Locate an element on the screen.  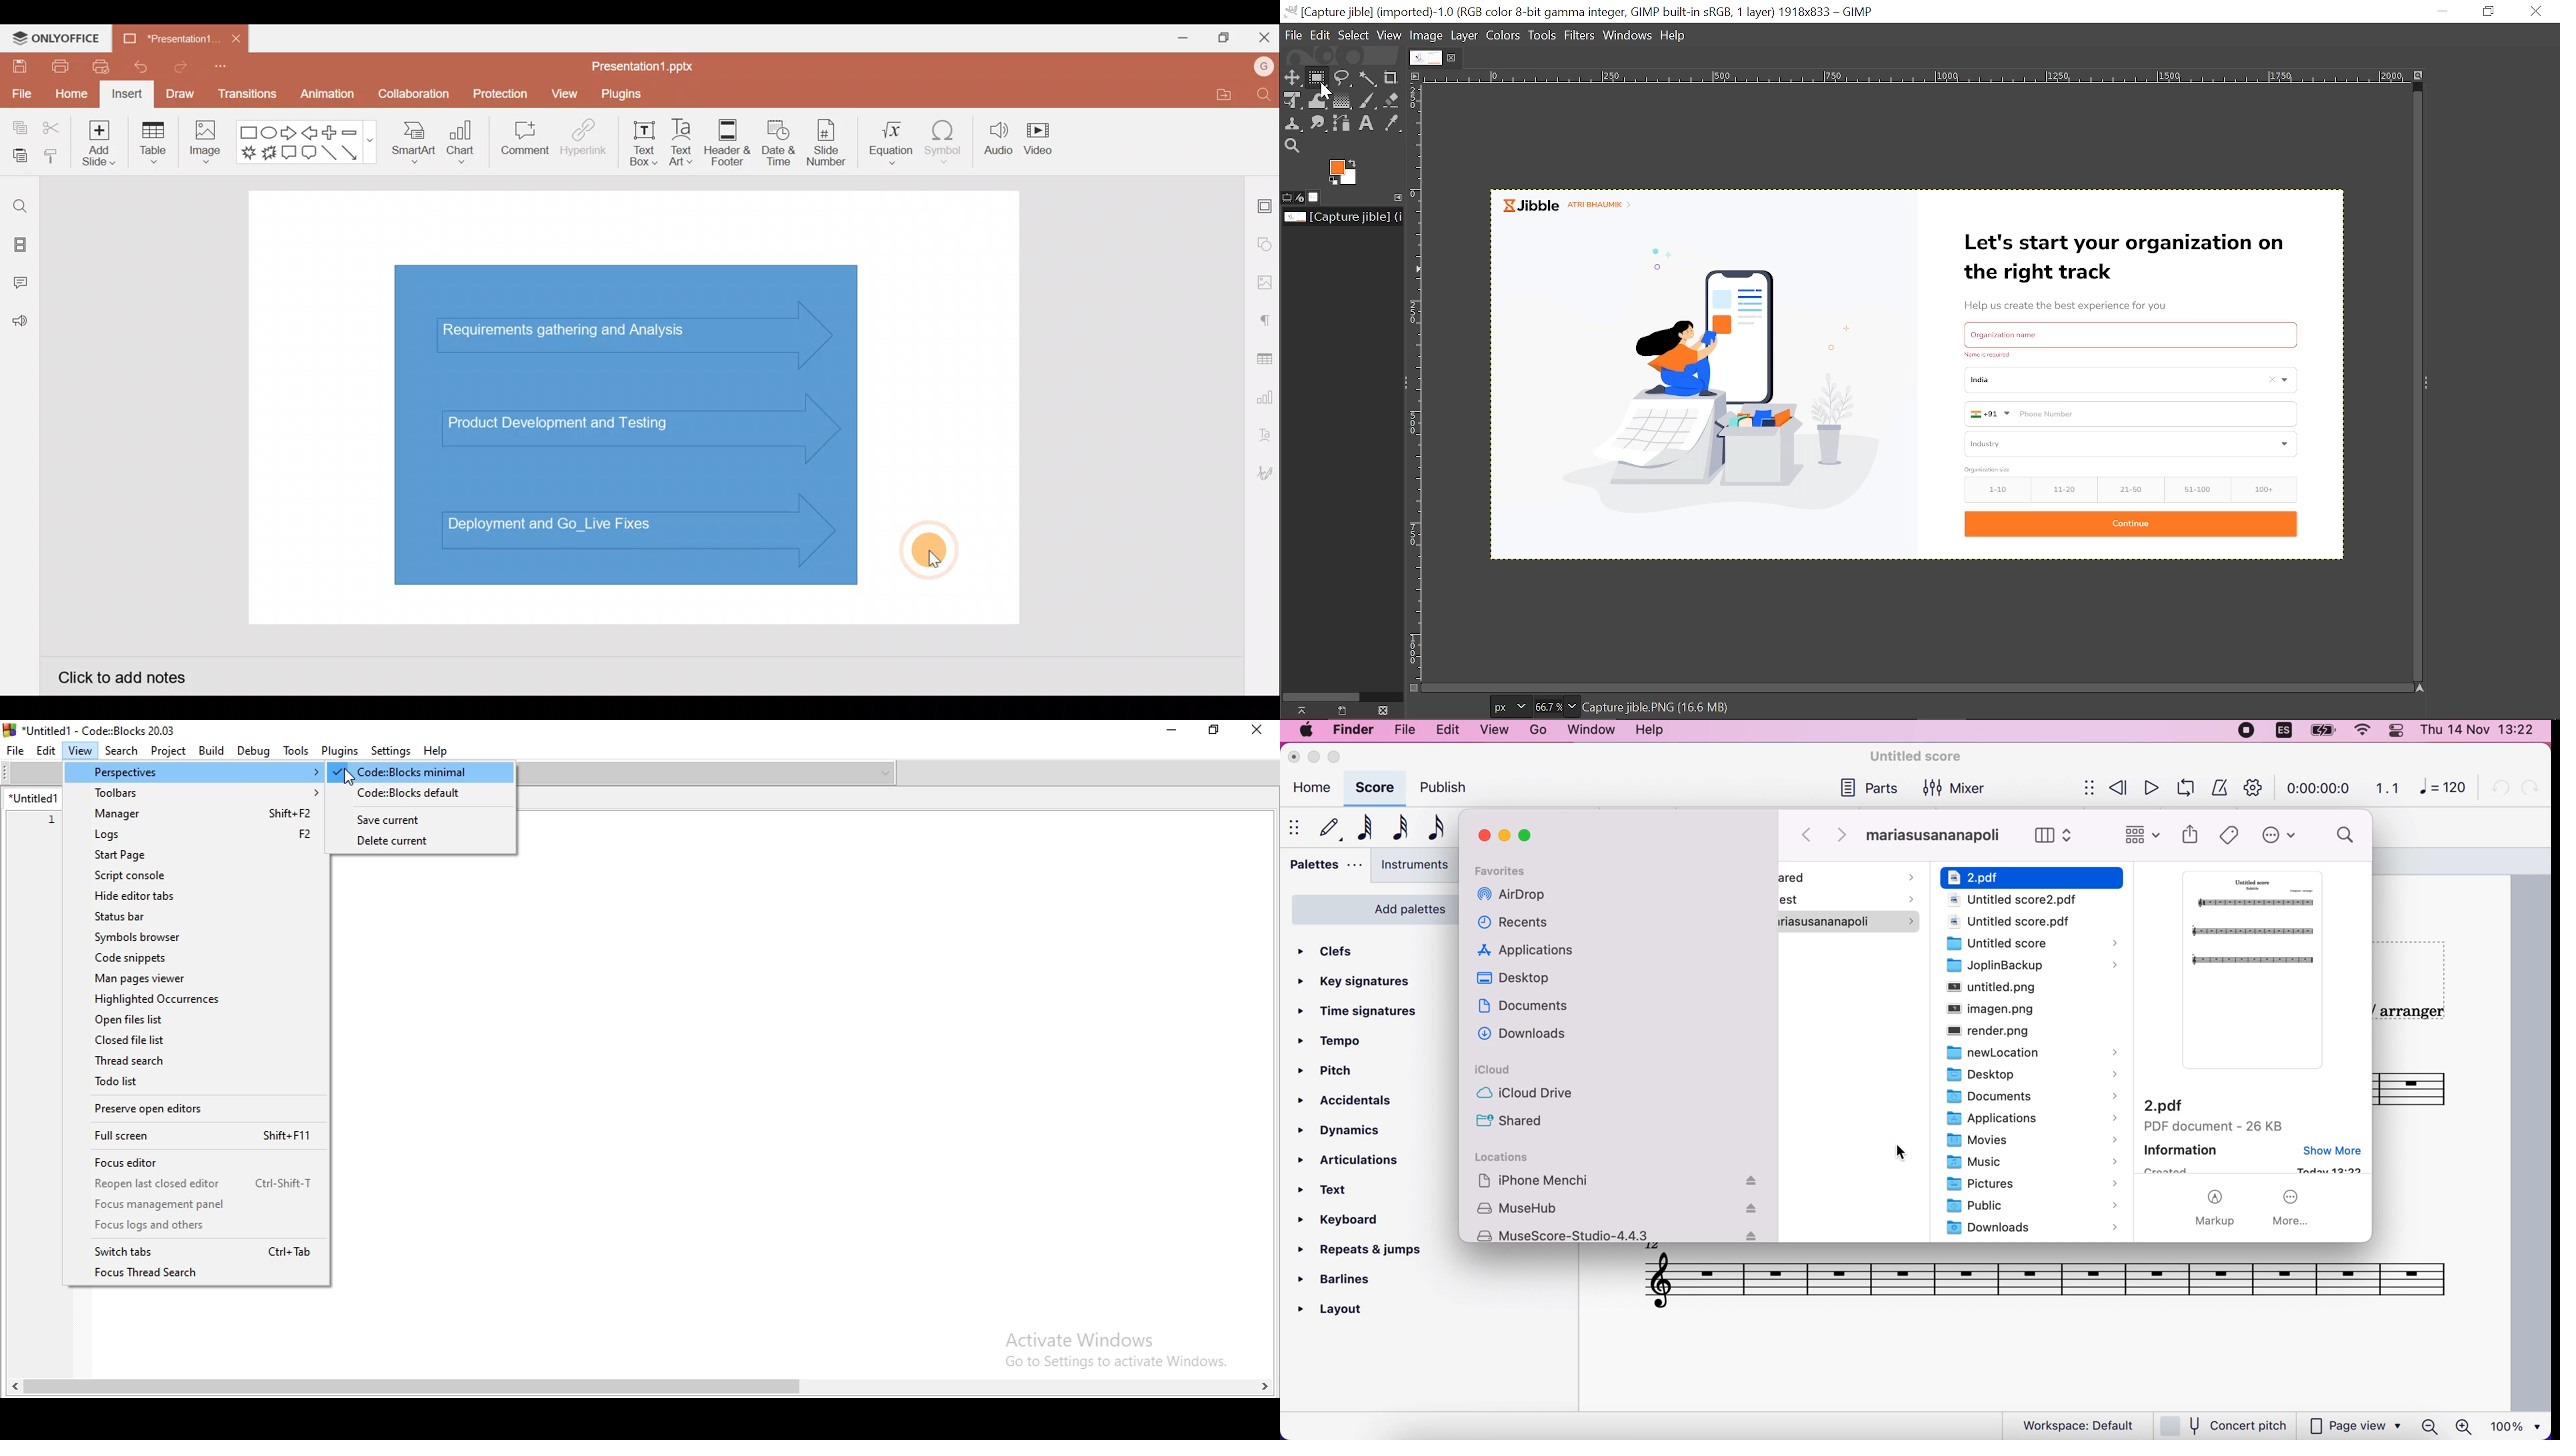
Highlighted Occurences is located at coordinates (198, 996).